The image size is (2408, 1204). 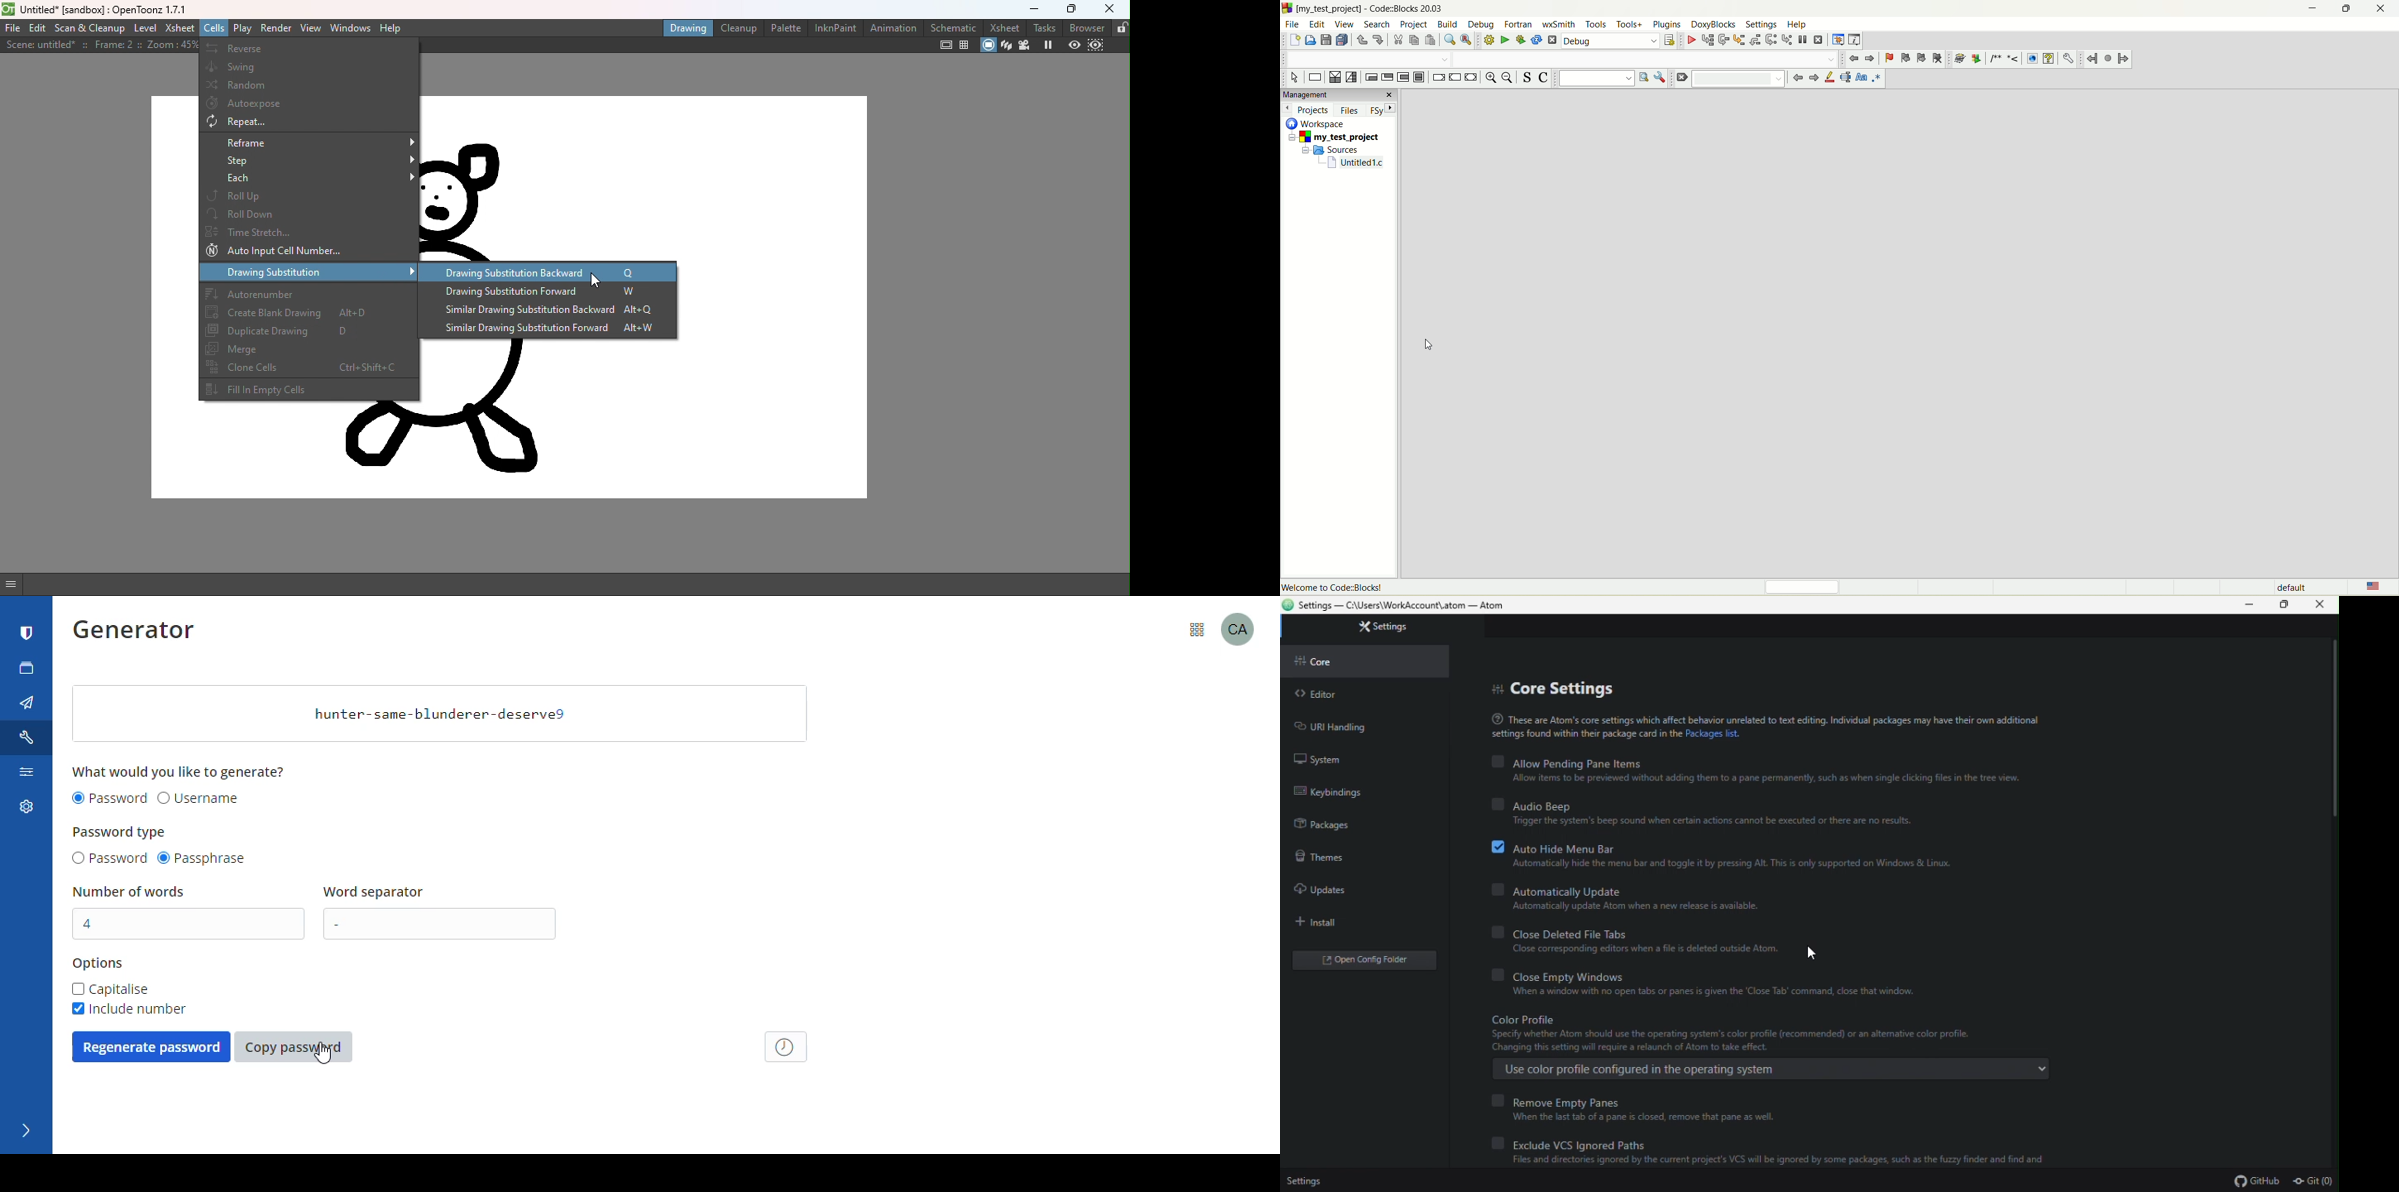 I want to click on break instruction, so click(x=1437, y=79).